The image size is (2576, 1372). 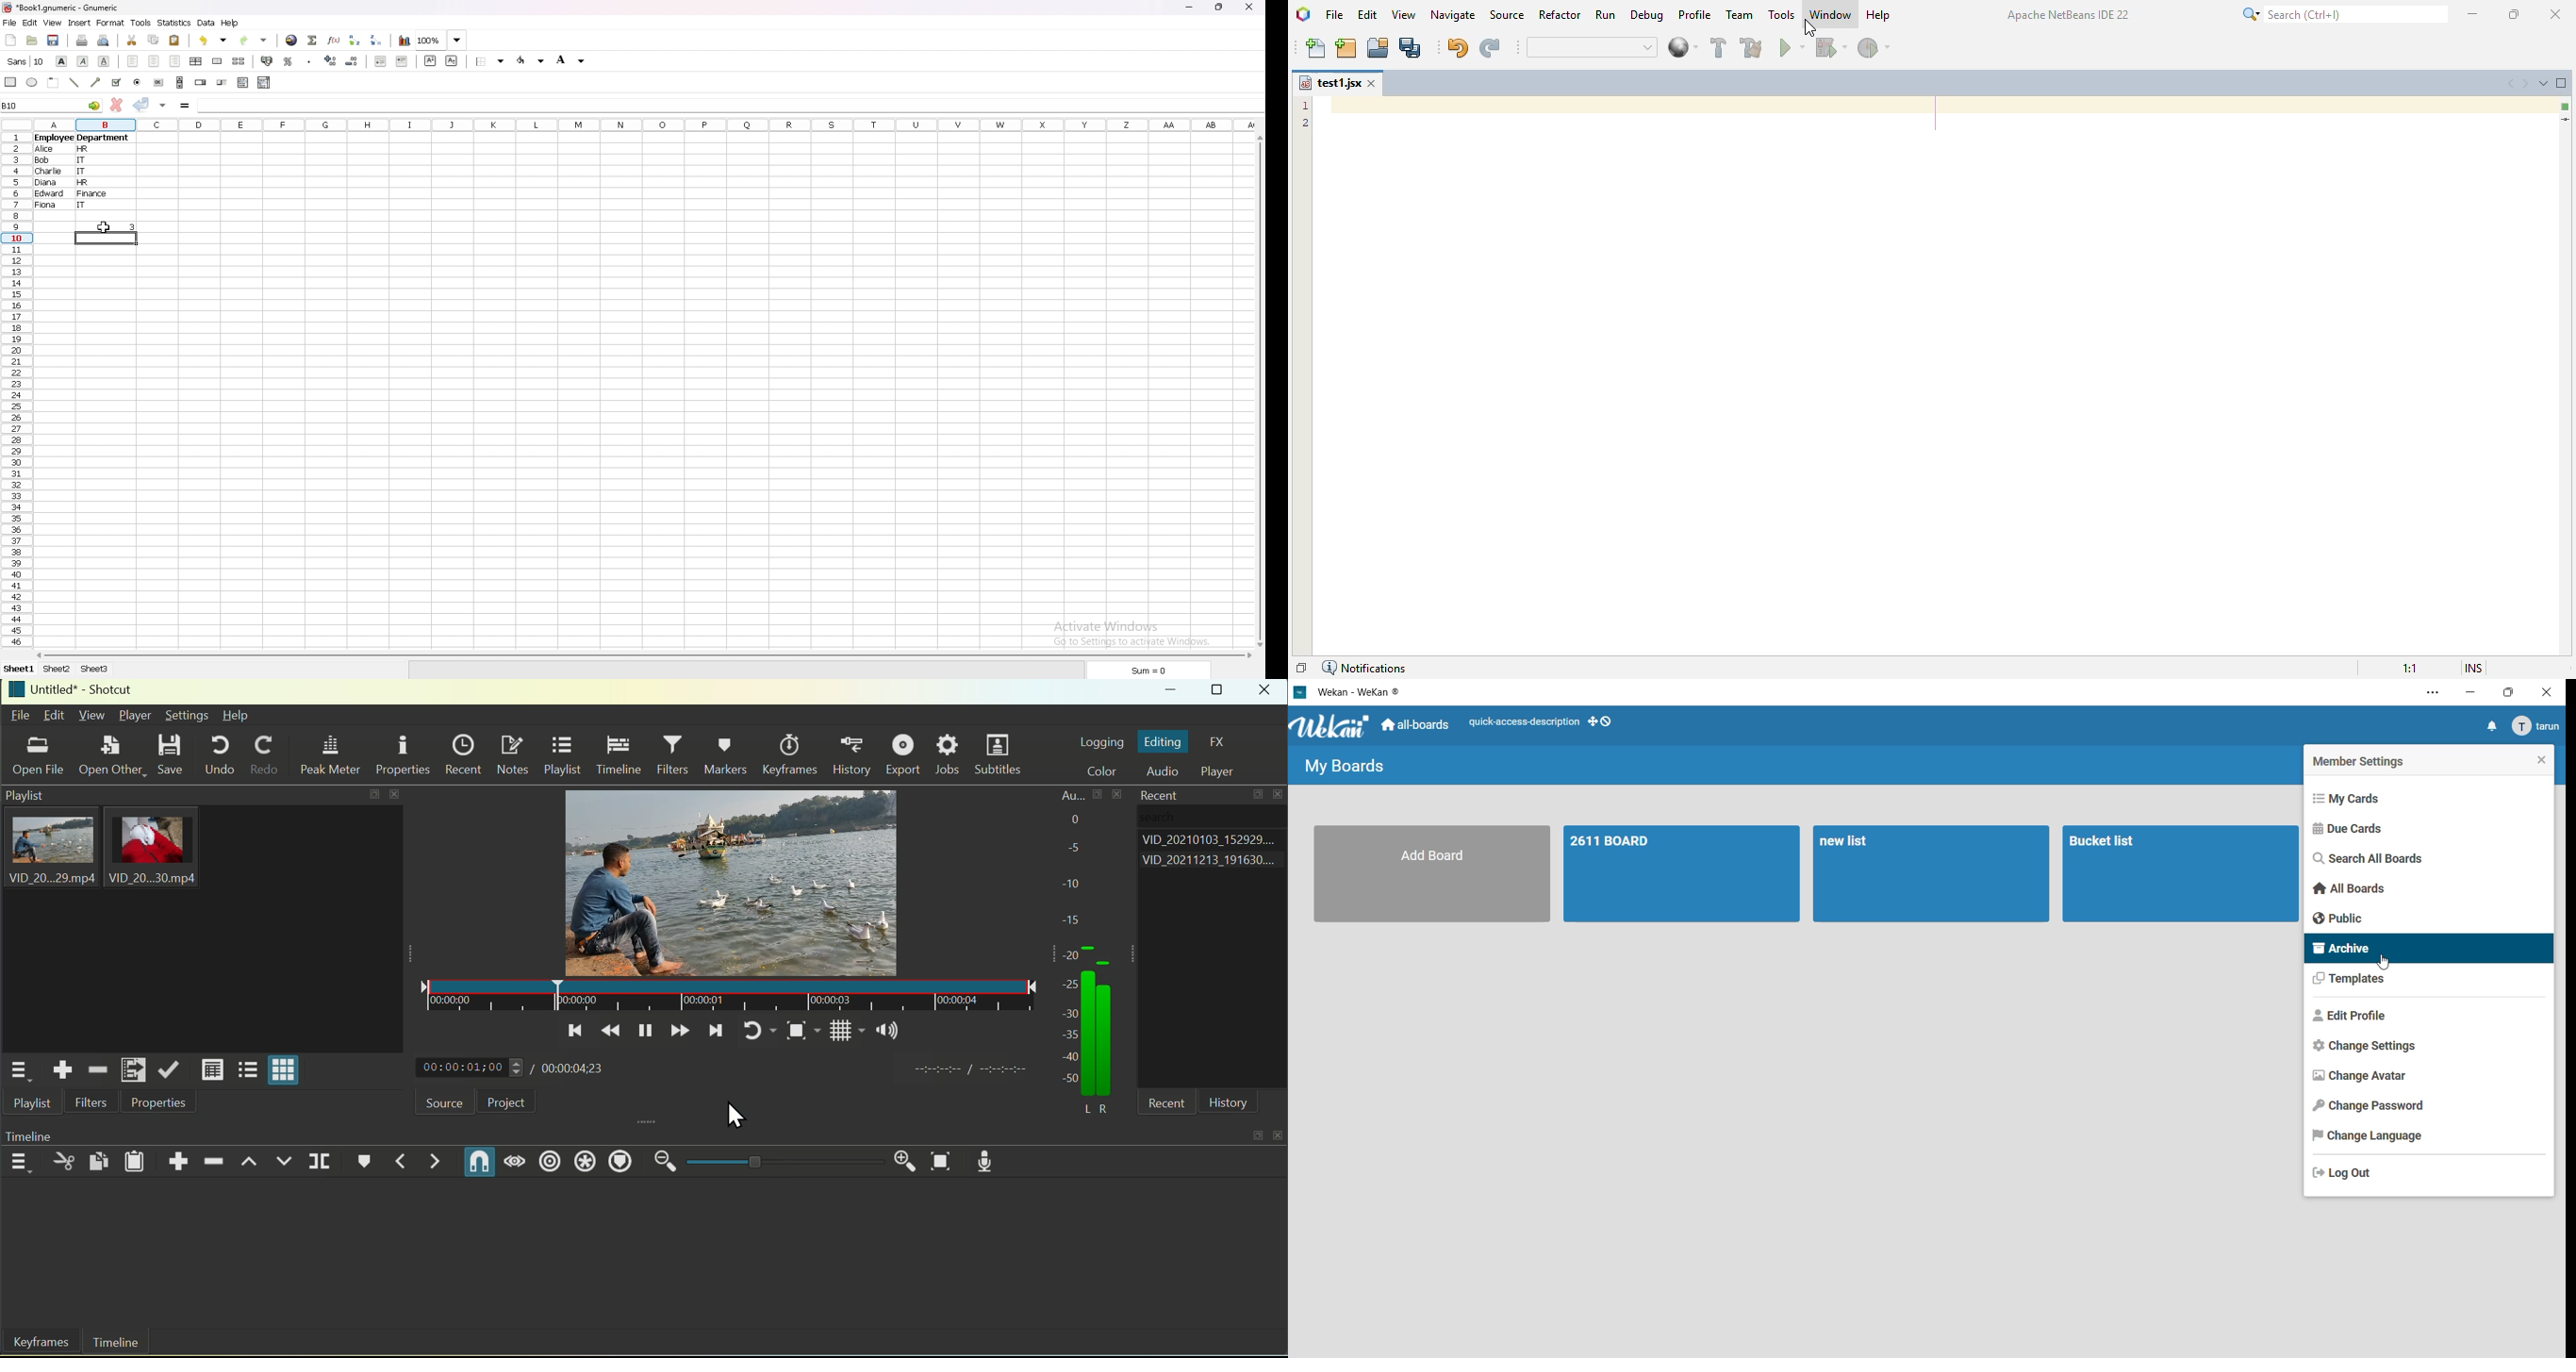 What do you see at coordinates (47, 183) in the screenshot?
I see `diana` at bounding box center [47, 183].